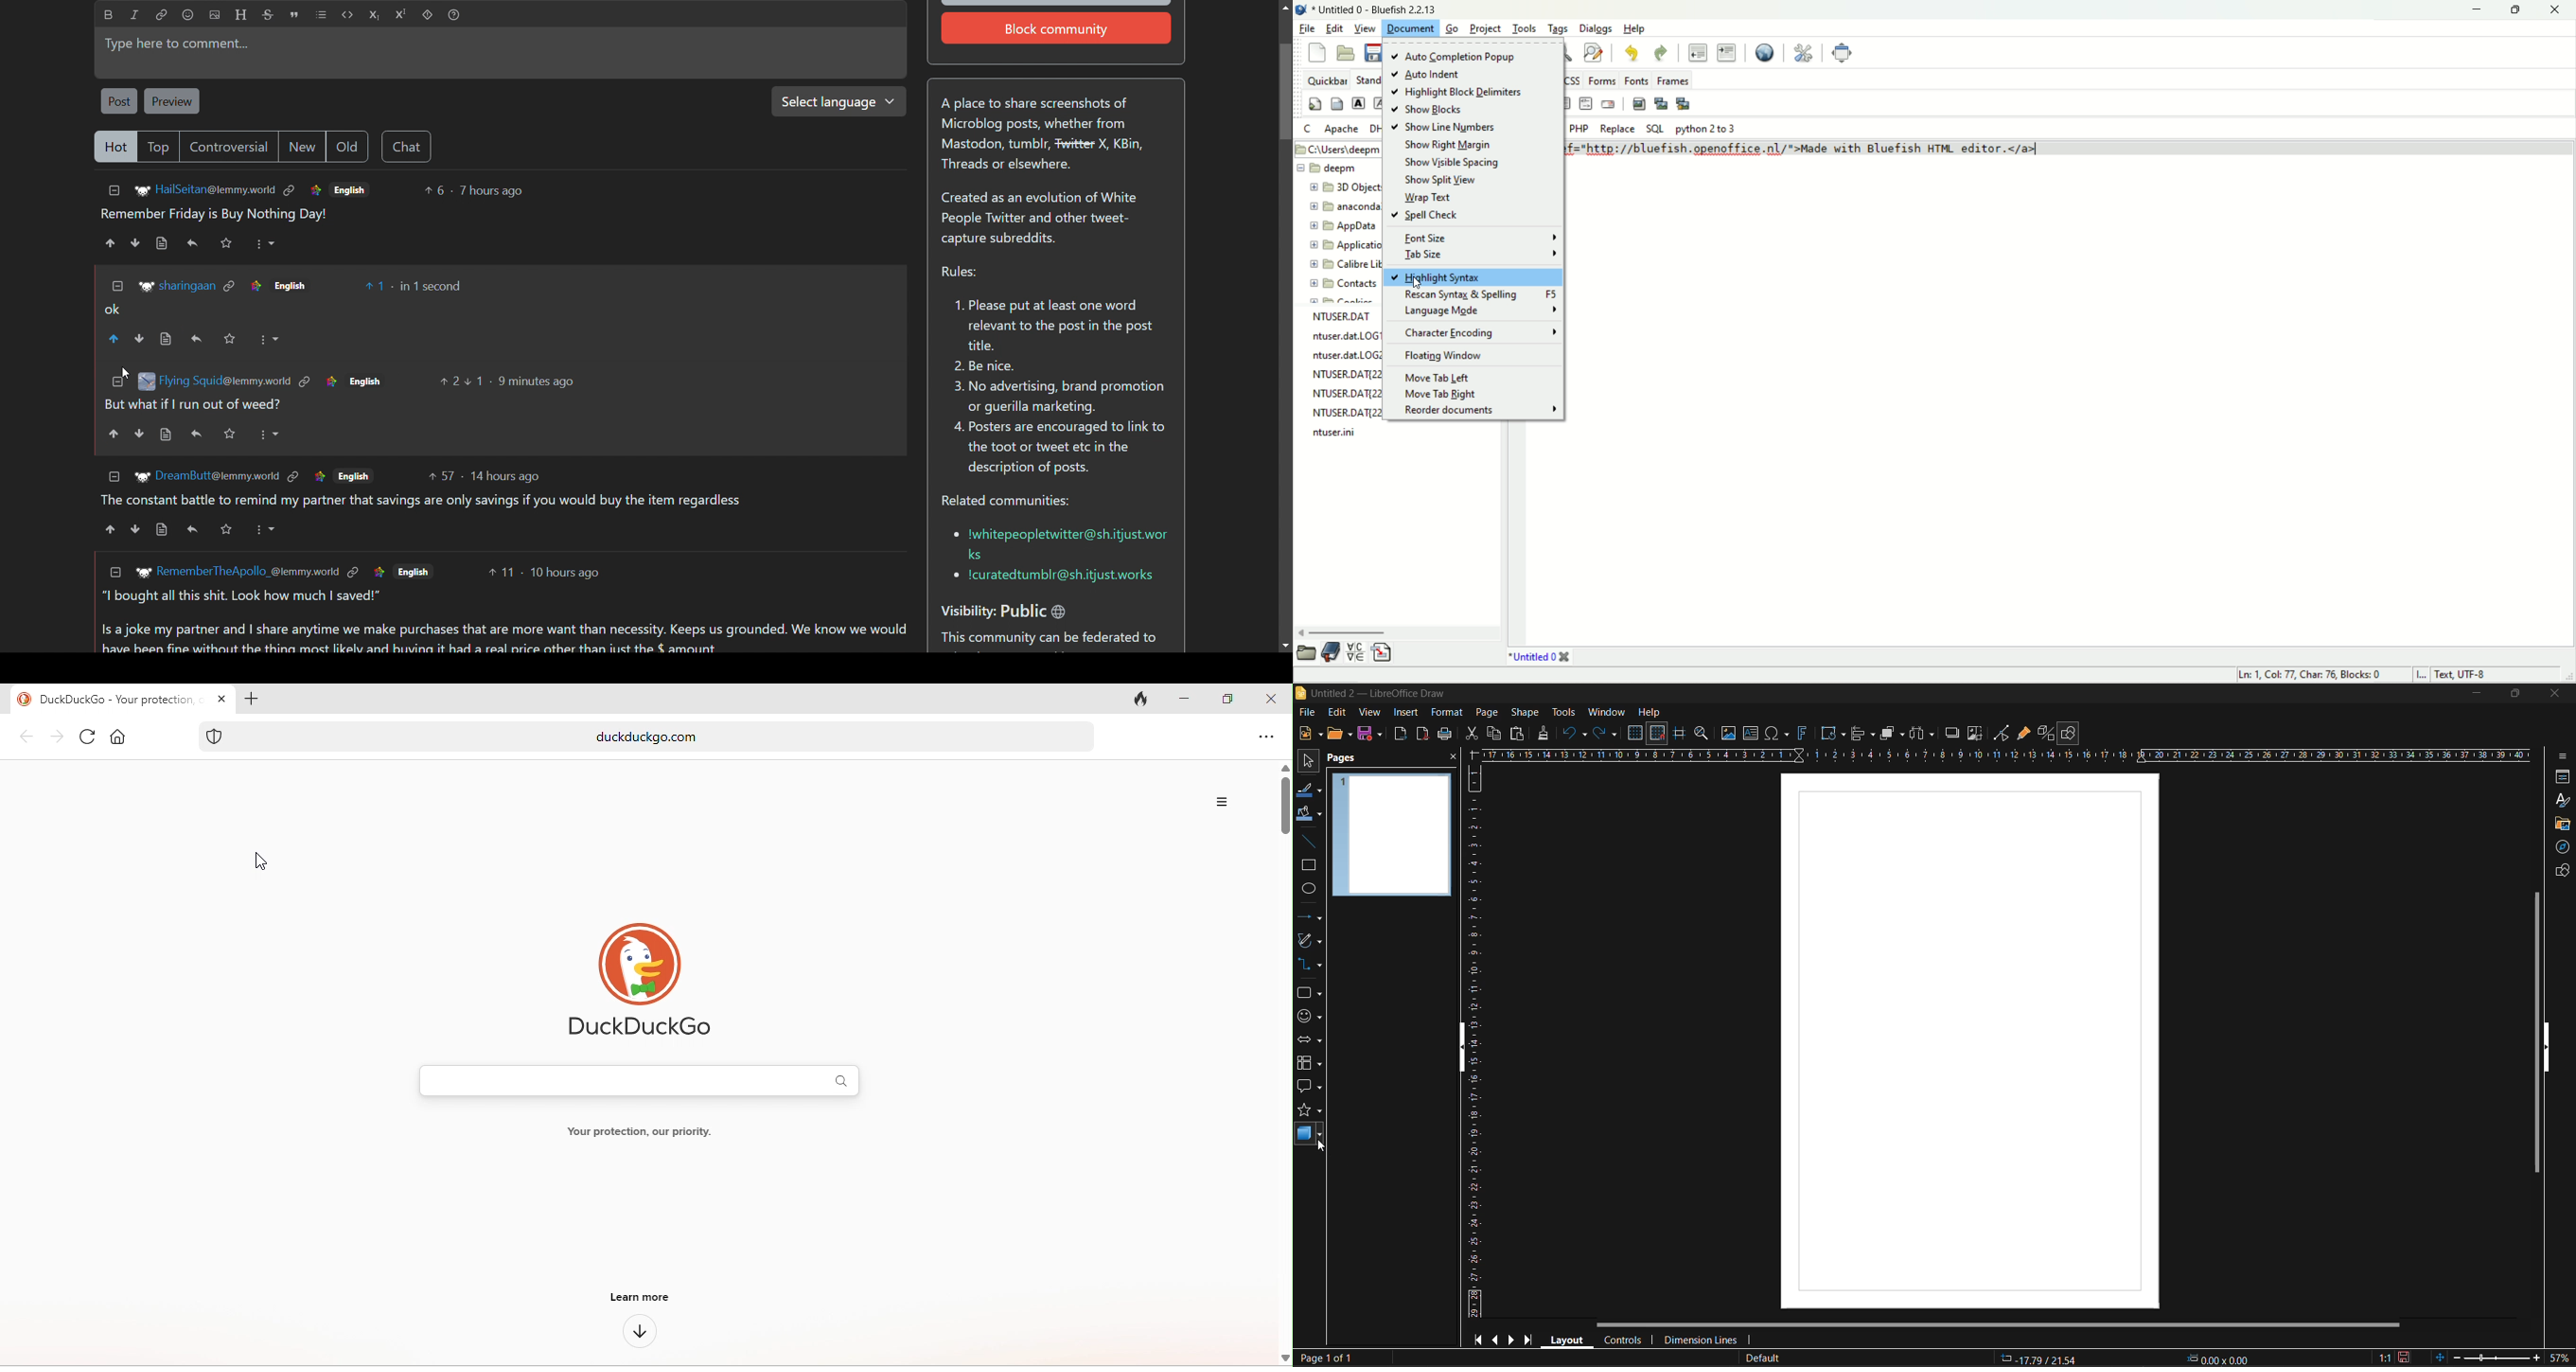 The image size is (2576, 1372). I want to click on * lwhitepeopletwitter@sh.itjust.wor
ks, so click(1057, 542).